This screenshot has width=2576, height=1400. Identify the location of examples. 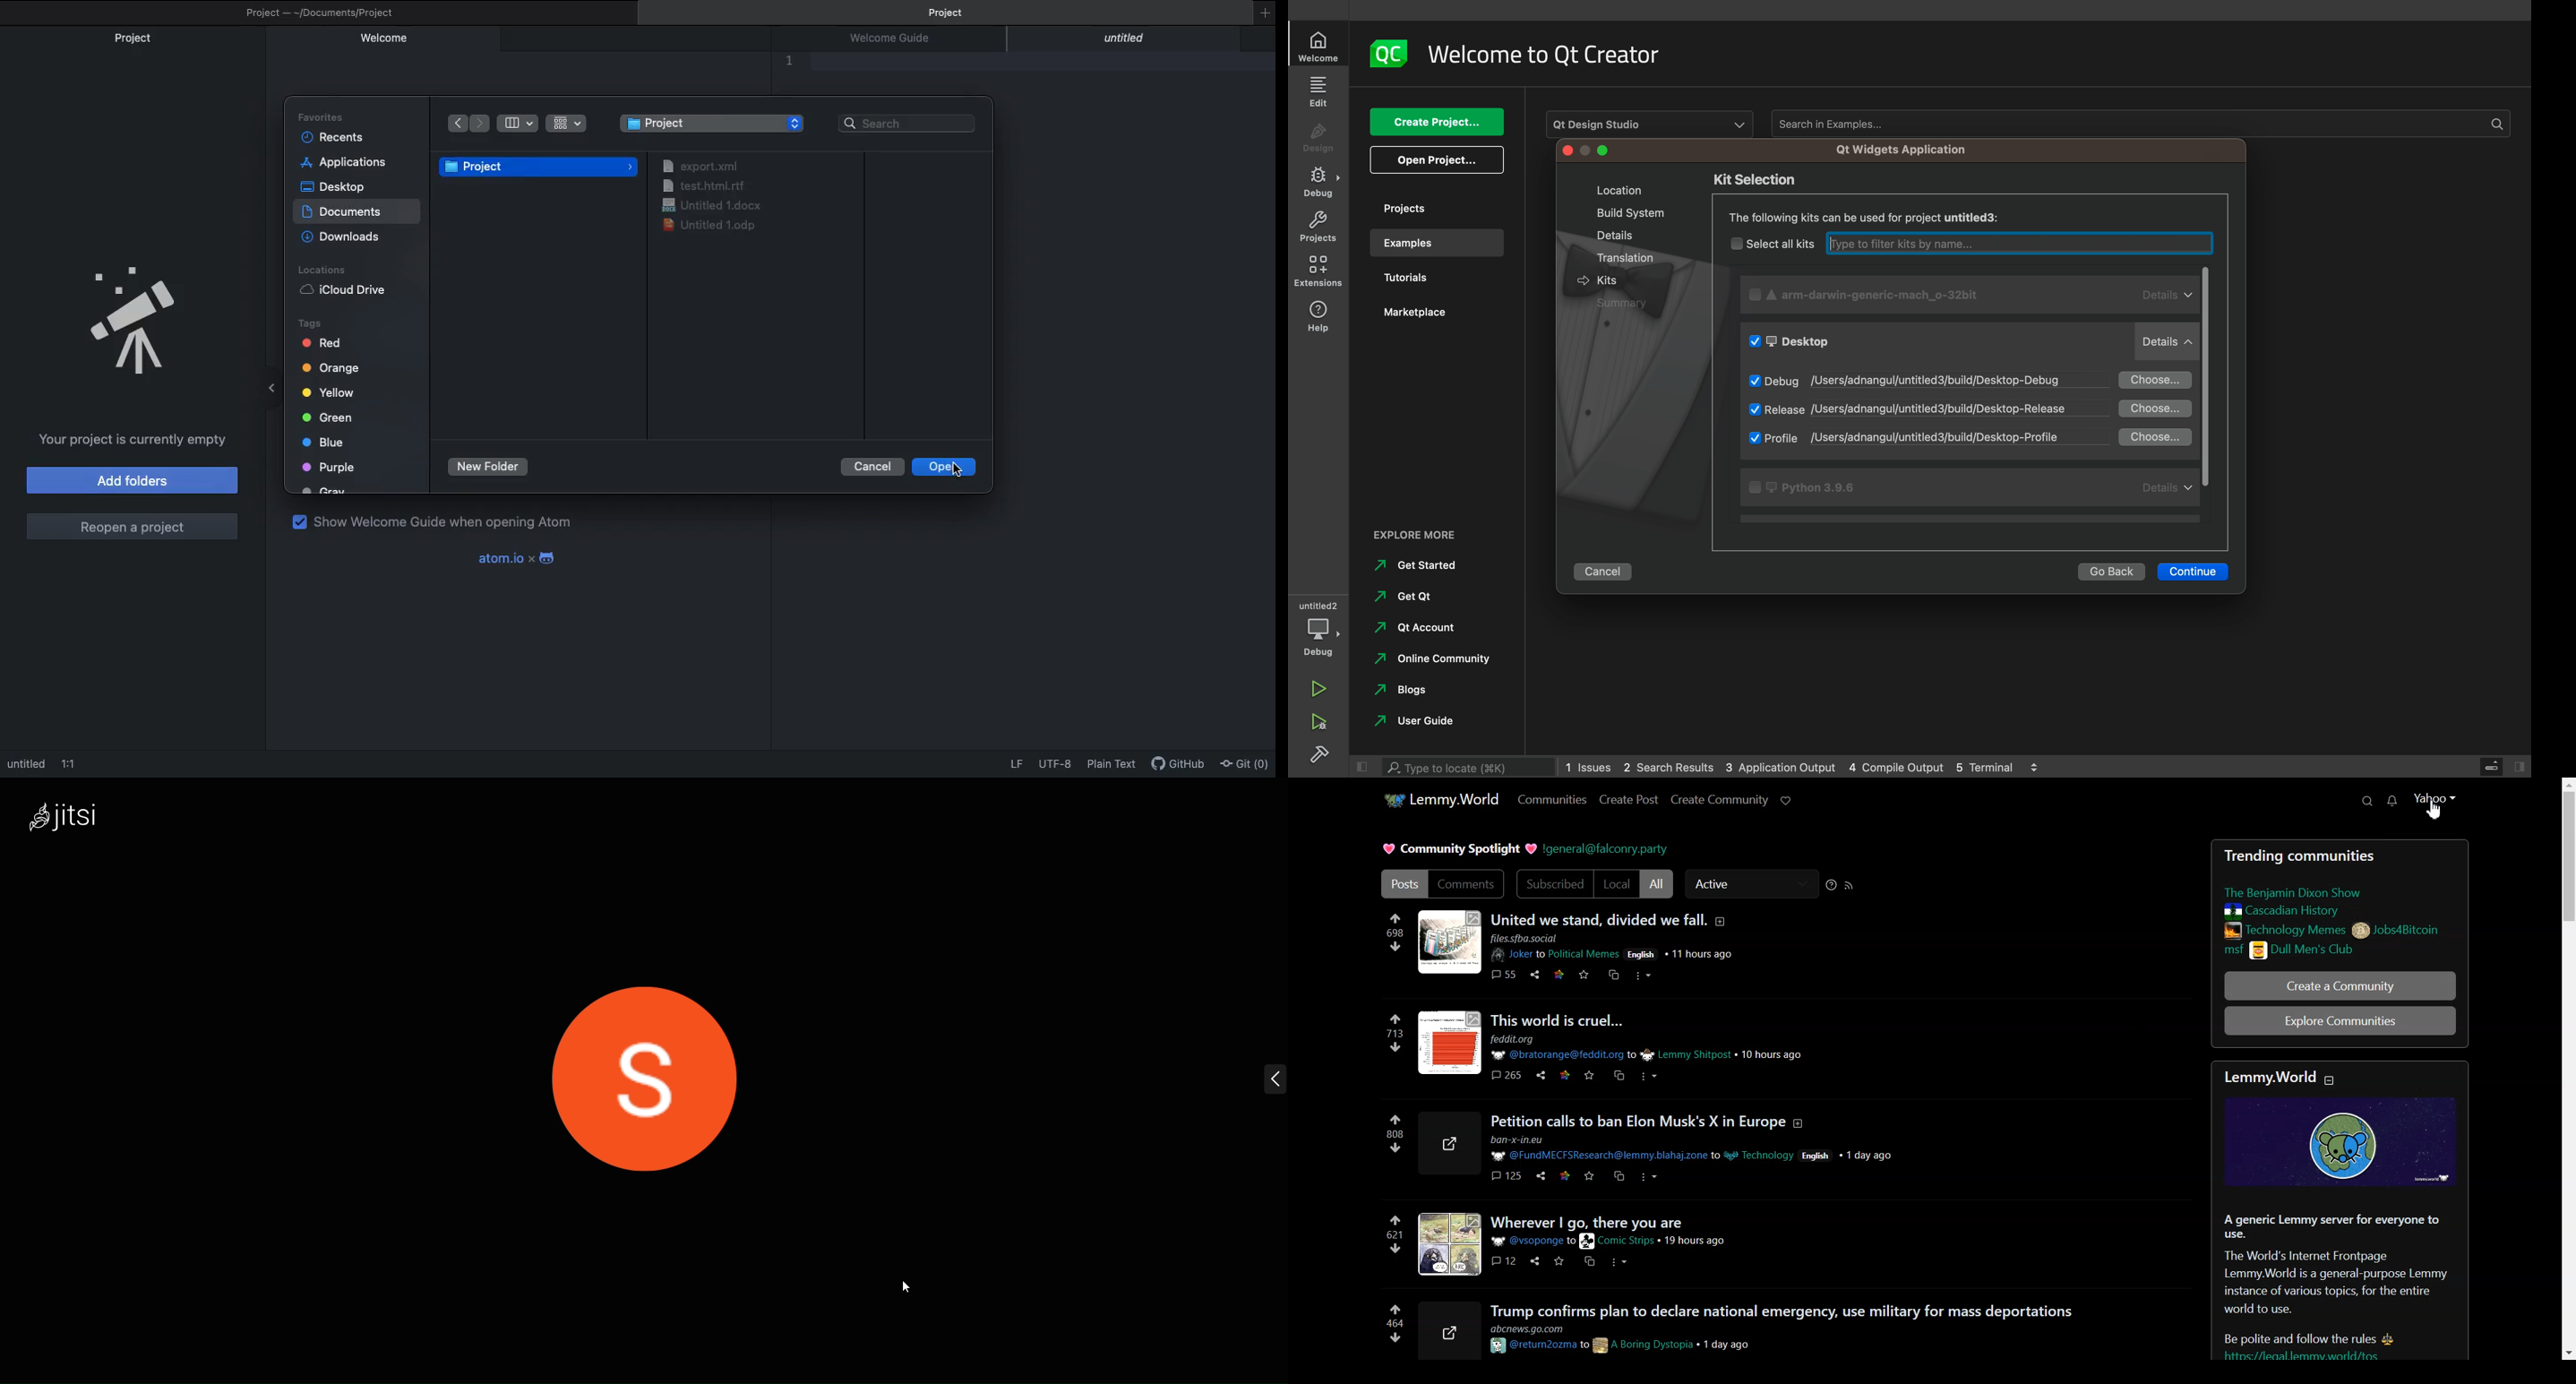
(1437, 243).